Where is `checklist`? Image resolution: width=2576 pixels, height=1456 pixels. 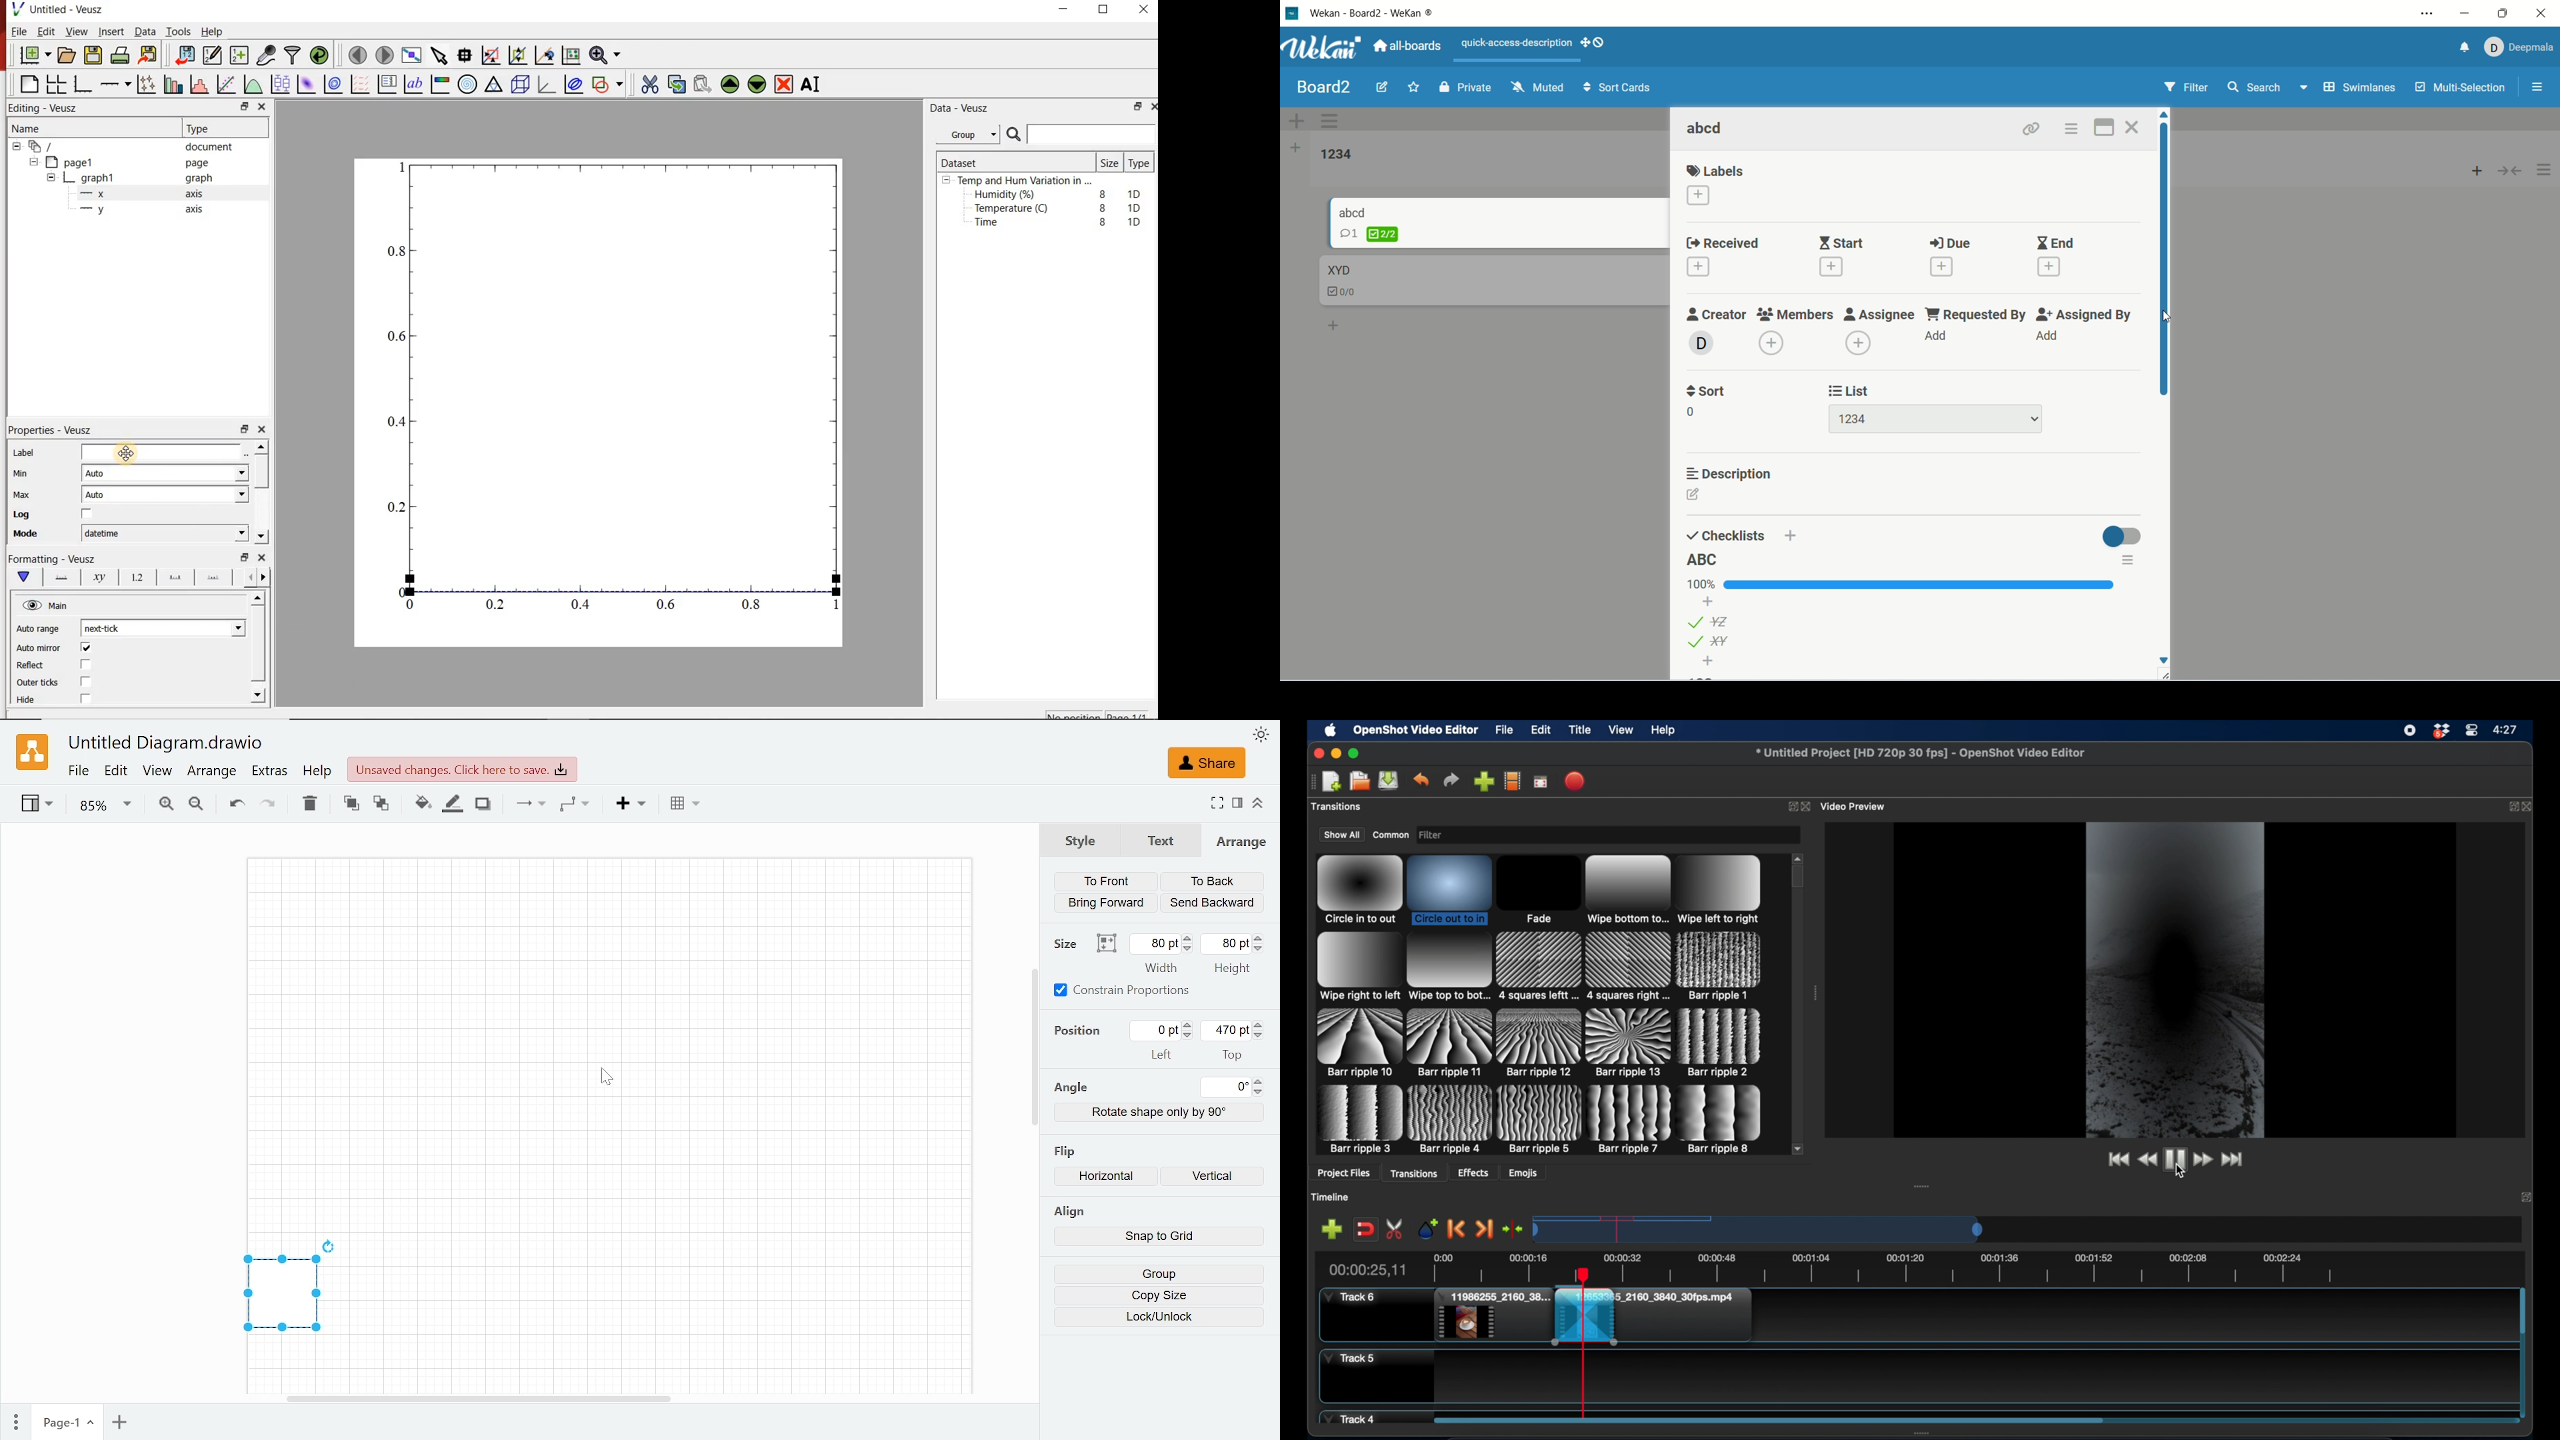 checklist is located at coordinates (1347, 293).